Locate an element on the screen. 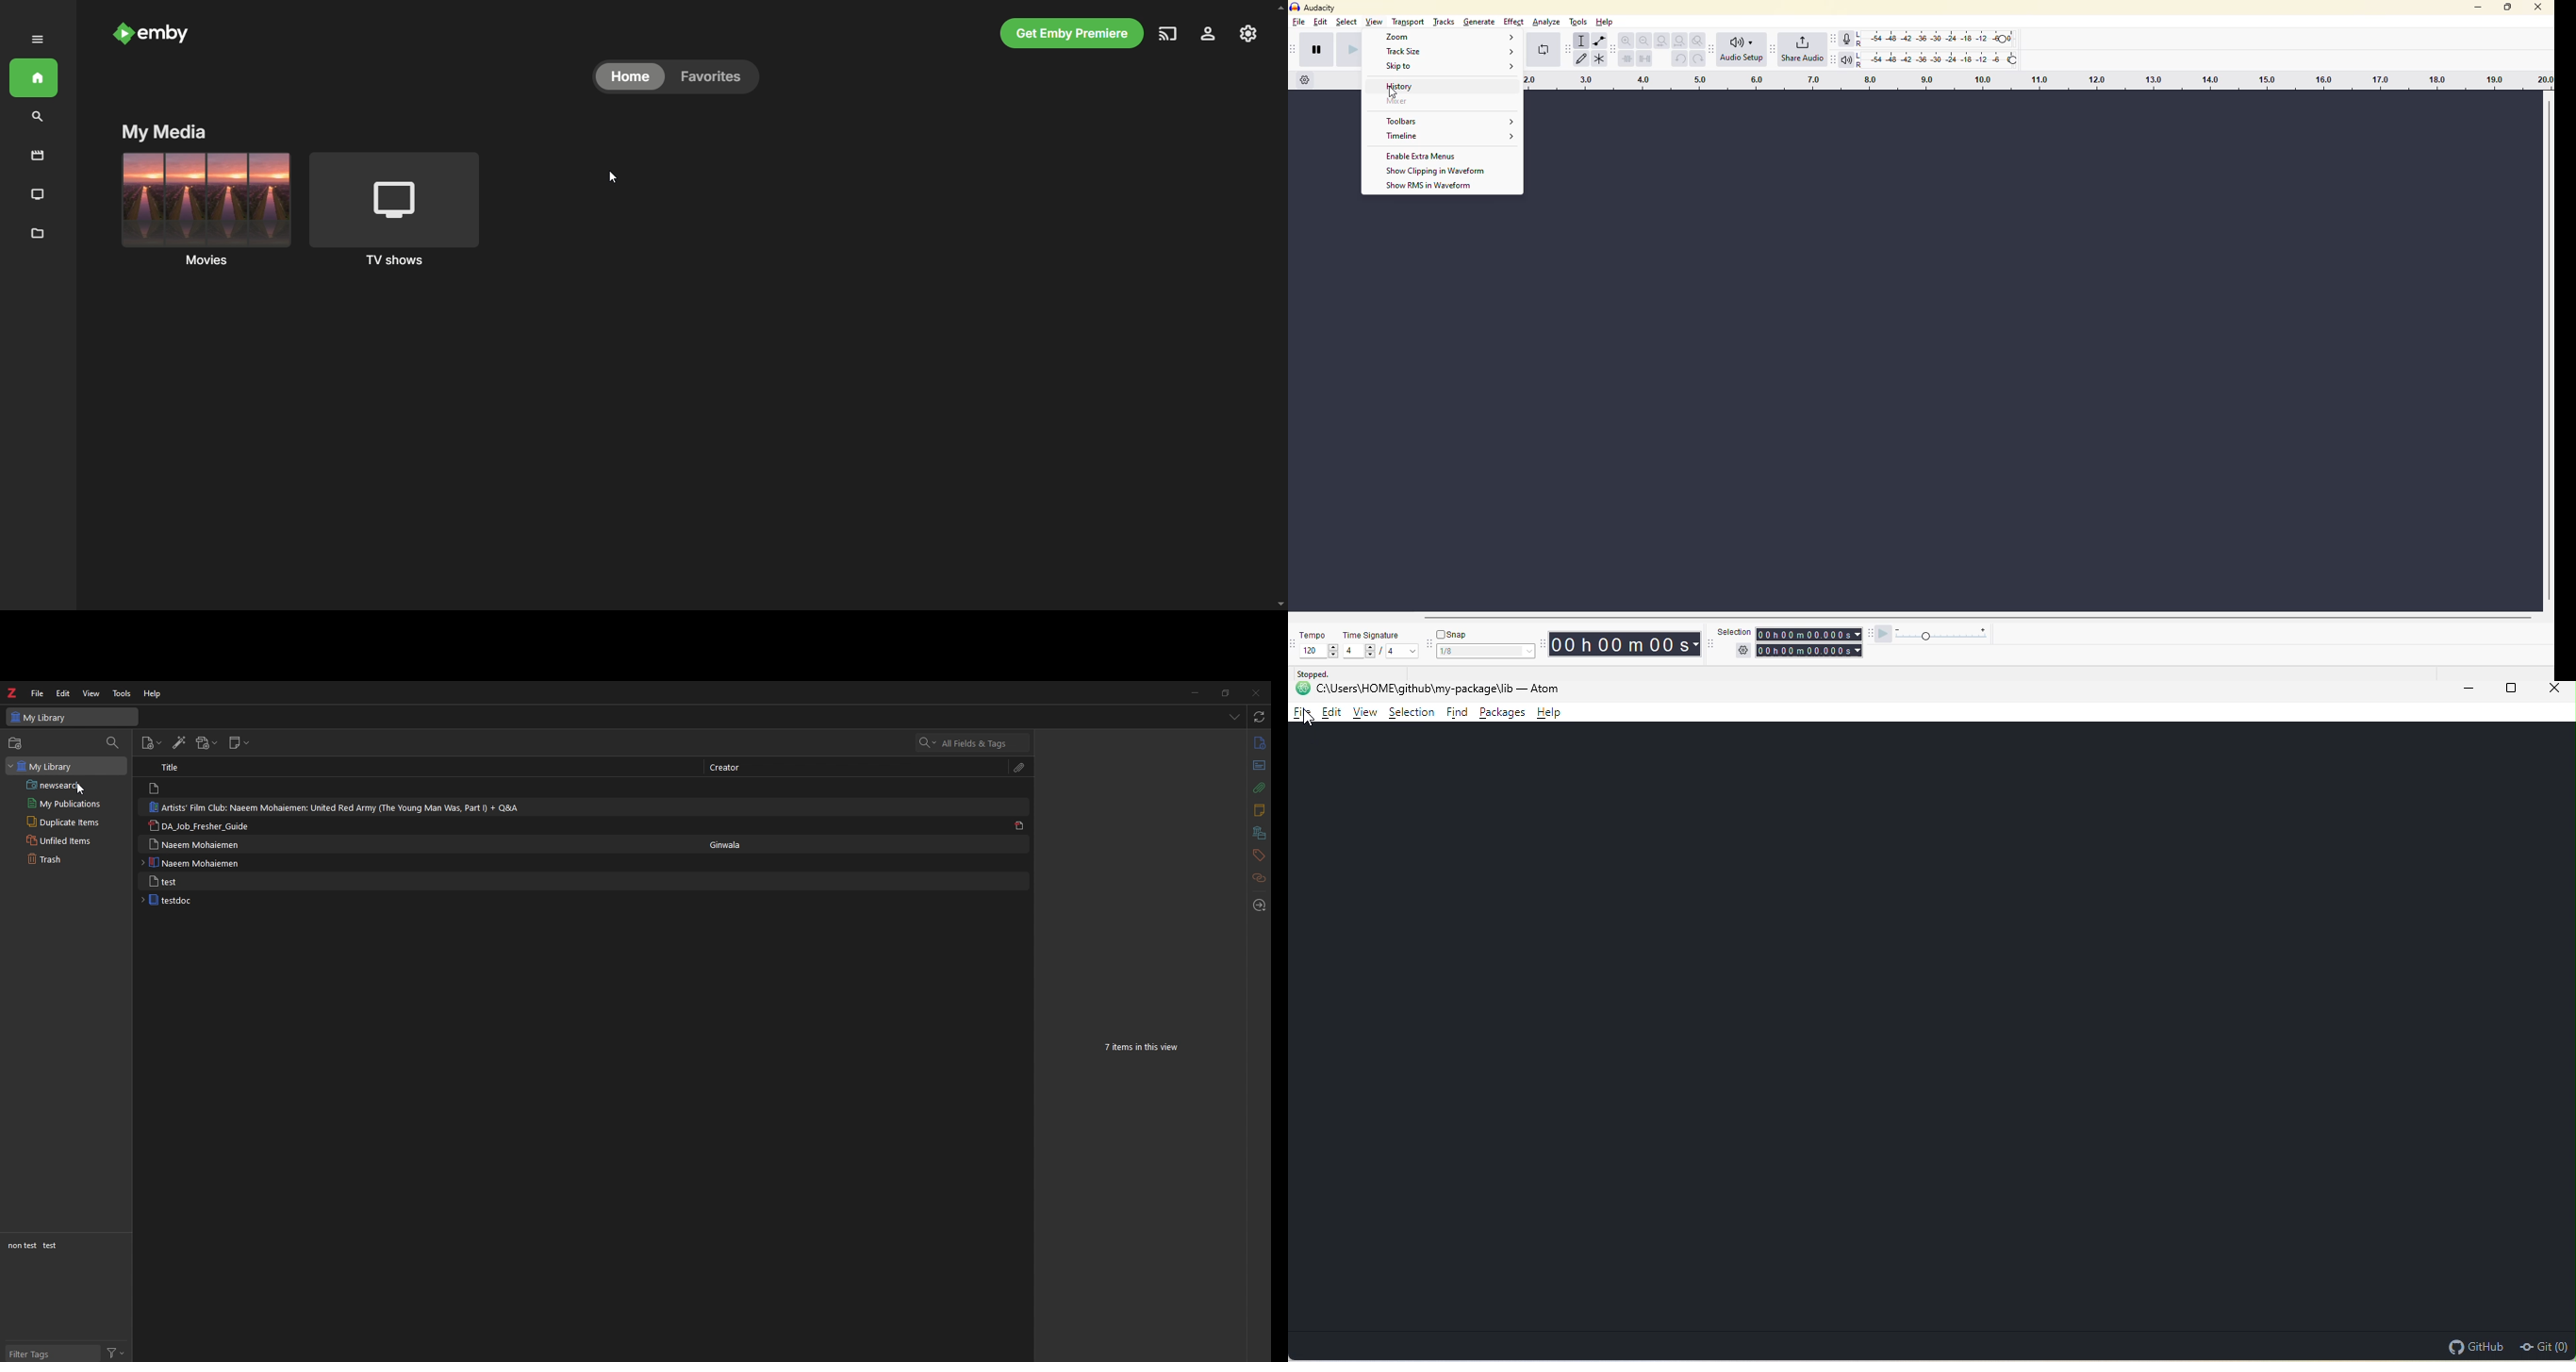 The width and height of the screenshot is (2576, 1372). Attachments is located at coordinates (1022, 768).